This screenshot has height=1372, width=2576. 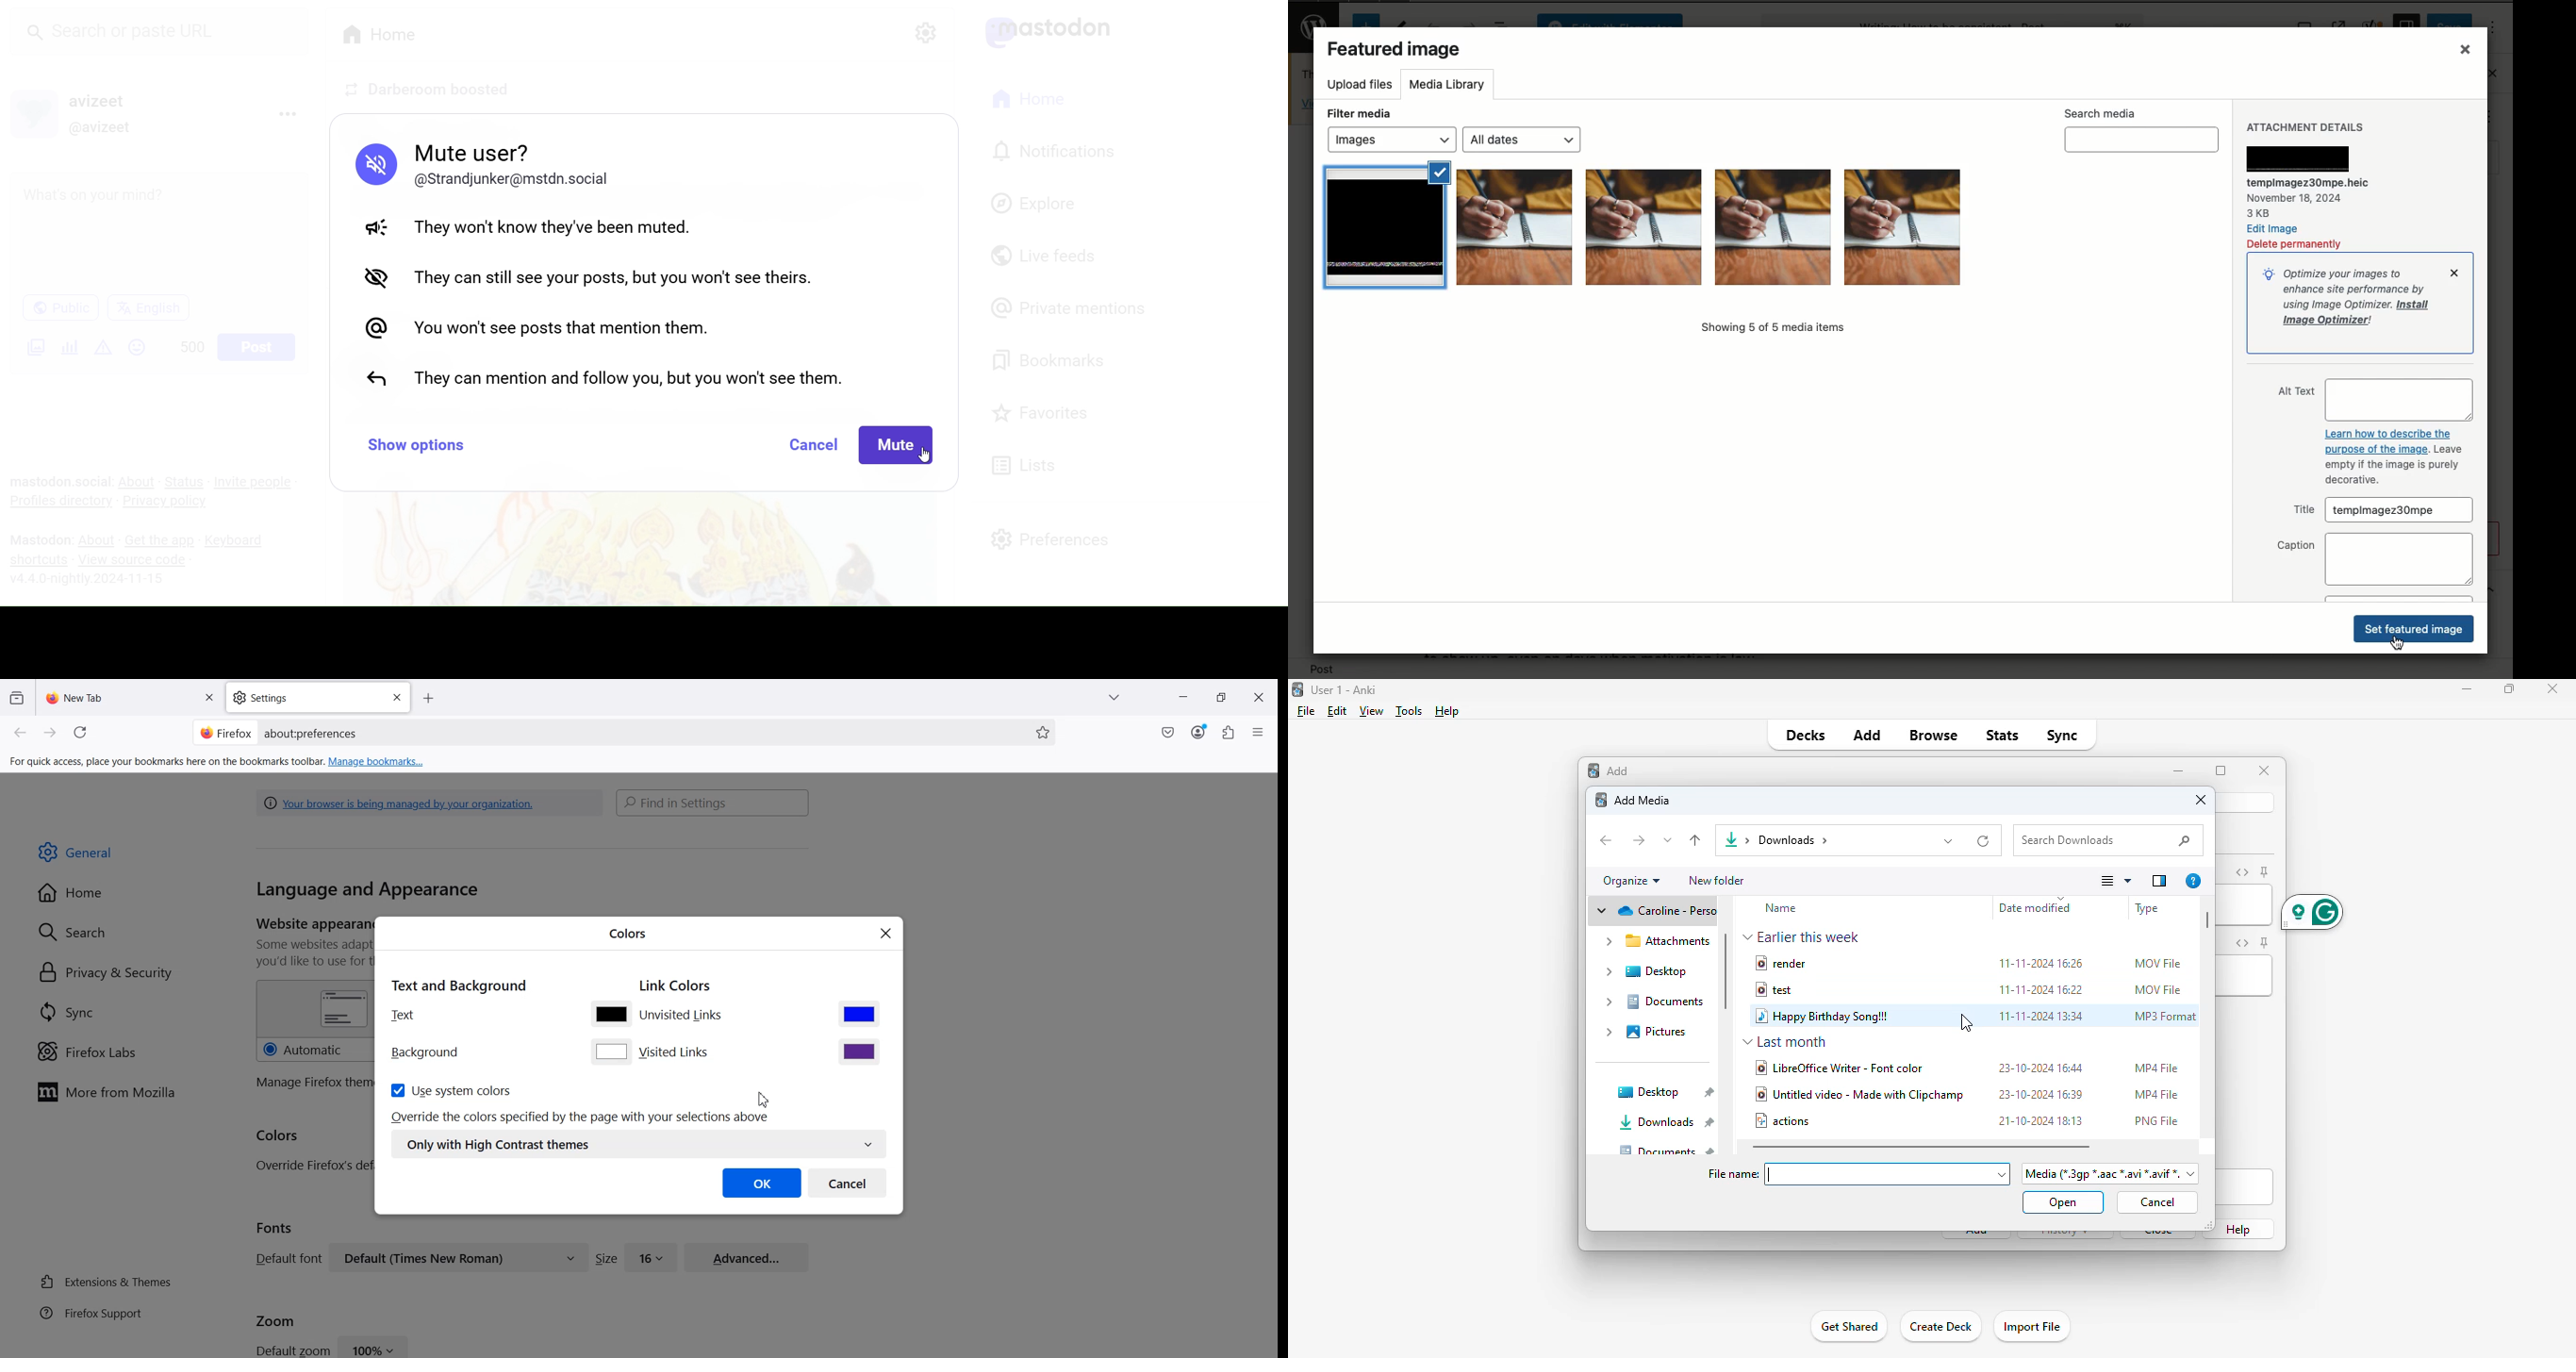 What do you see at coordinates (1848, 1327) in the screenshot?
I see `get shared` at bounding box center [1848, 1327].